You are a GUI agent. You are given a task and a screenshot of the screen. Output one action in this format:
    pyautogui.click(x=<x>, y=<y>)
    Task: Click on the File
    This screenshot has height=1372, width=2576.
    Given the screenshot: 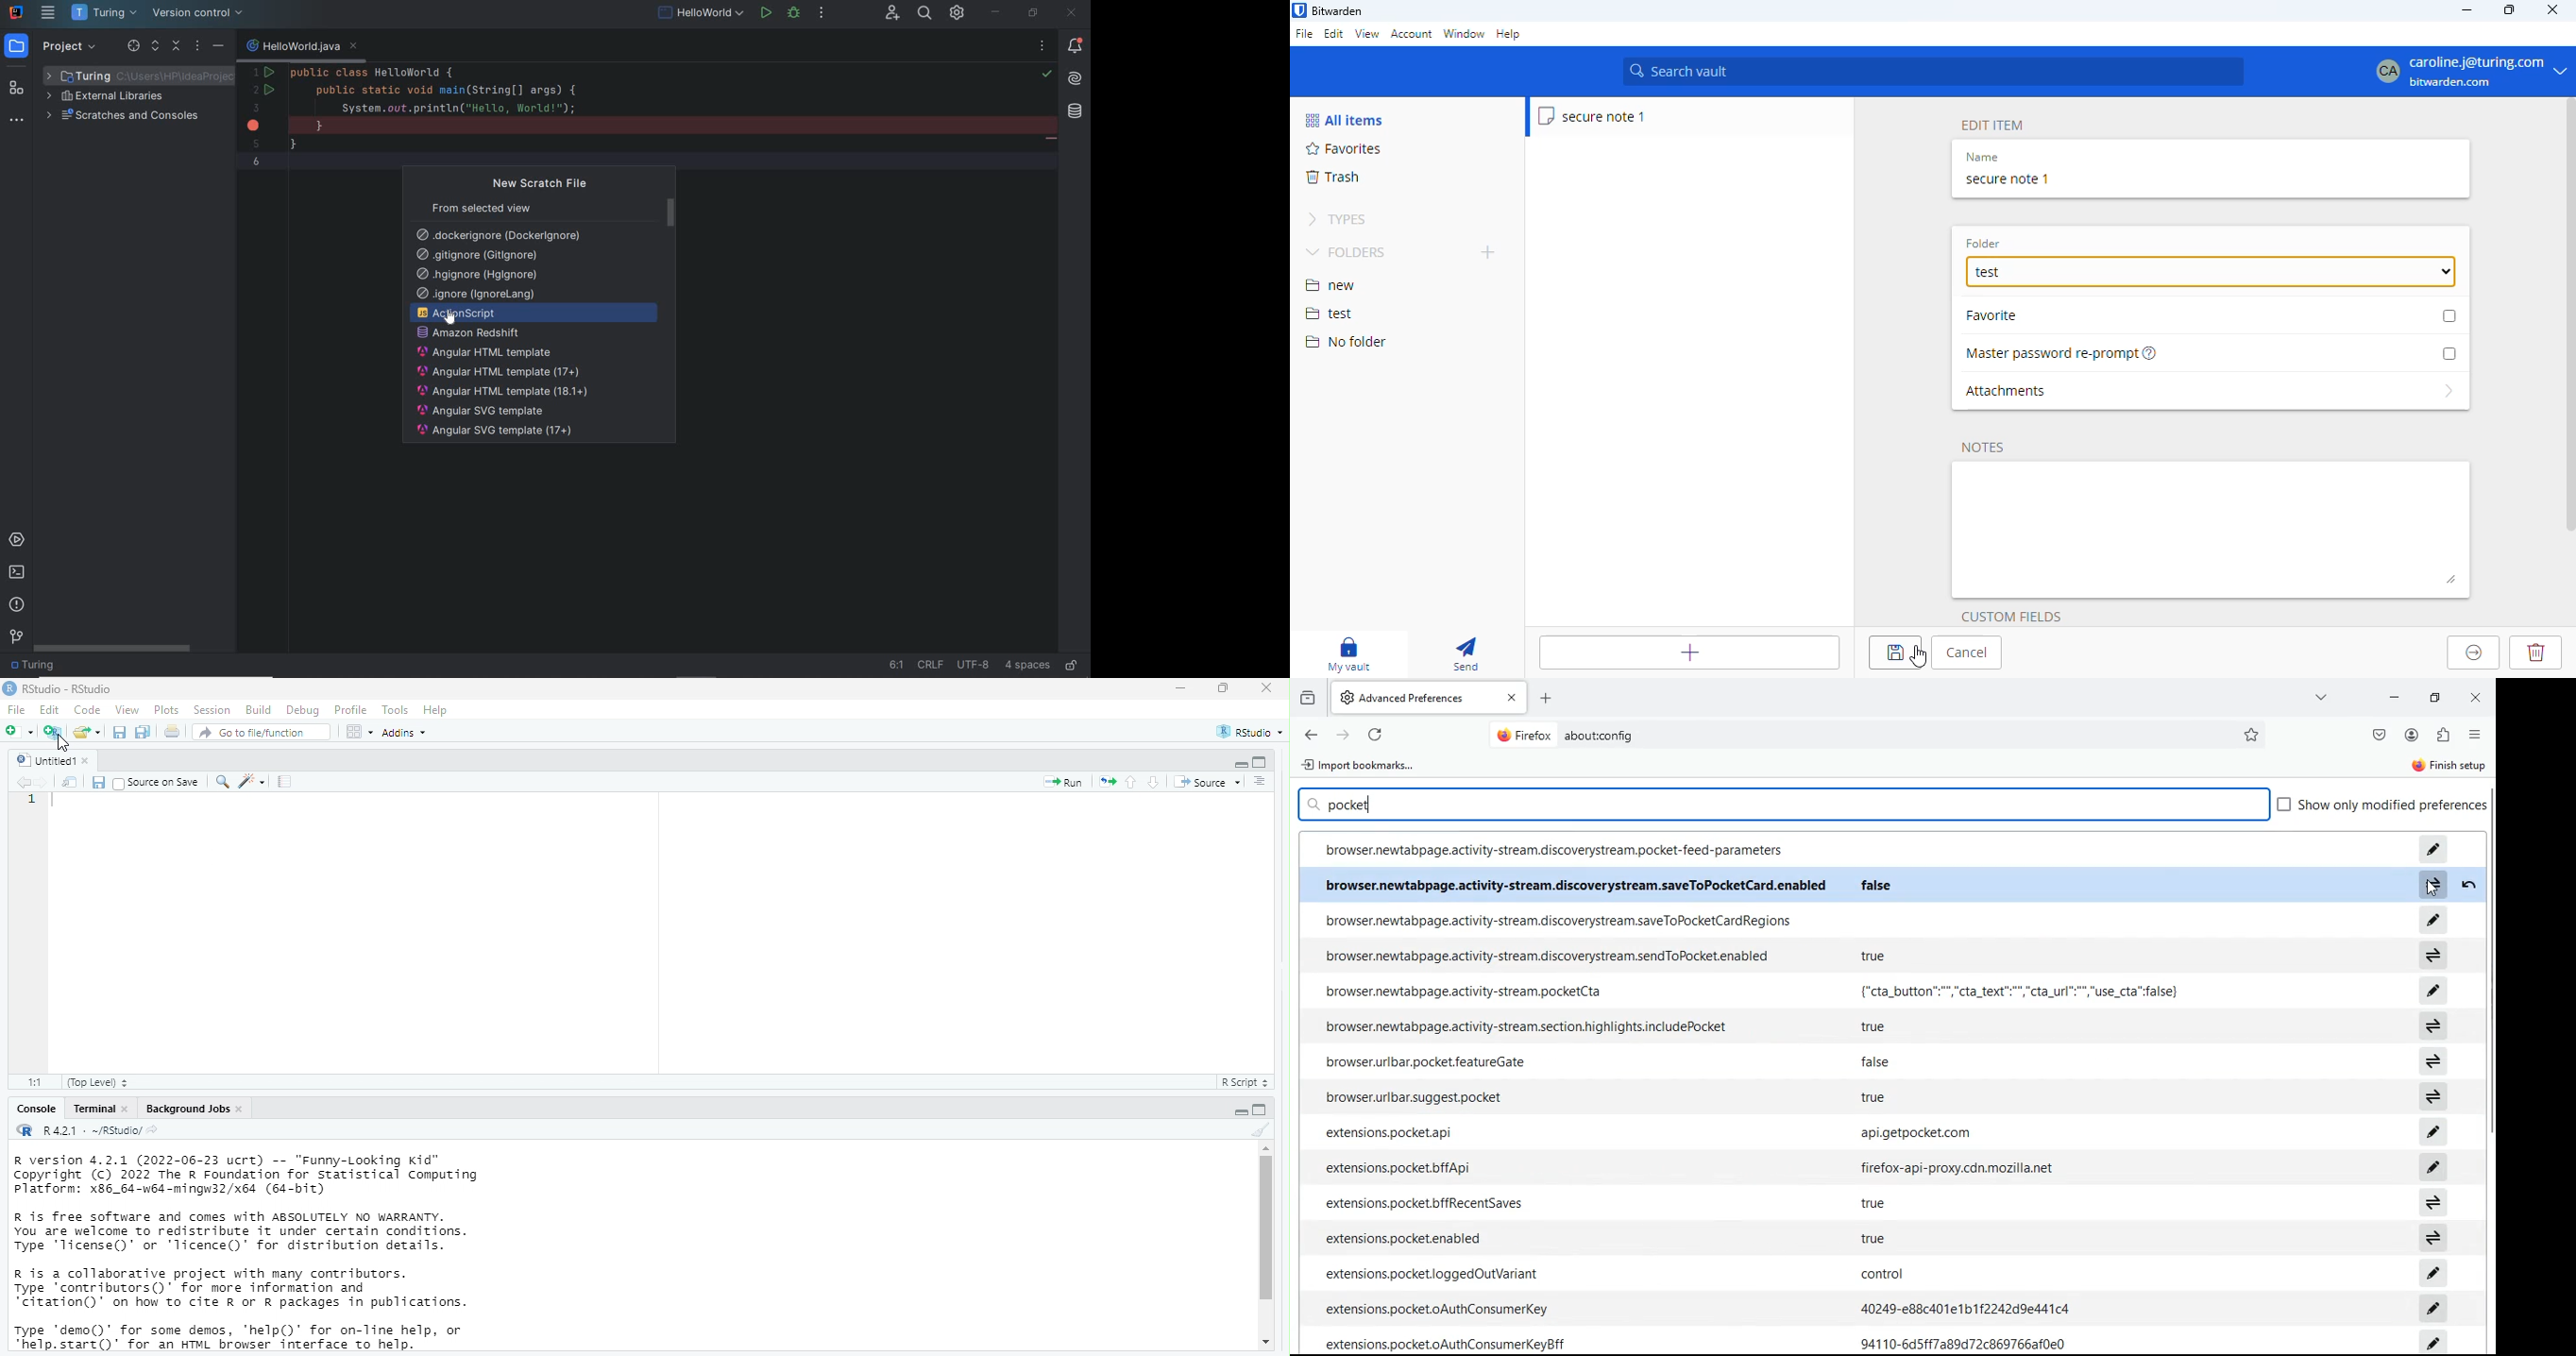 What is the action you would take?
    pyautogui.click(x=17, y=710)
    